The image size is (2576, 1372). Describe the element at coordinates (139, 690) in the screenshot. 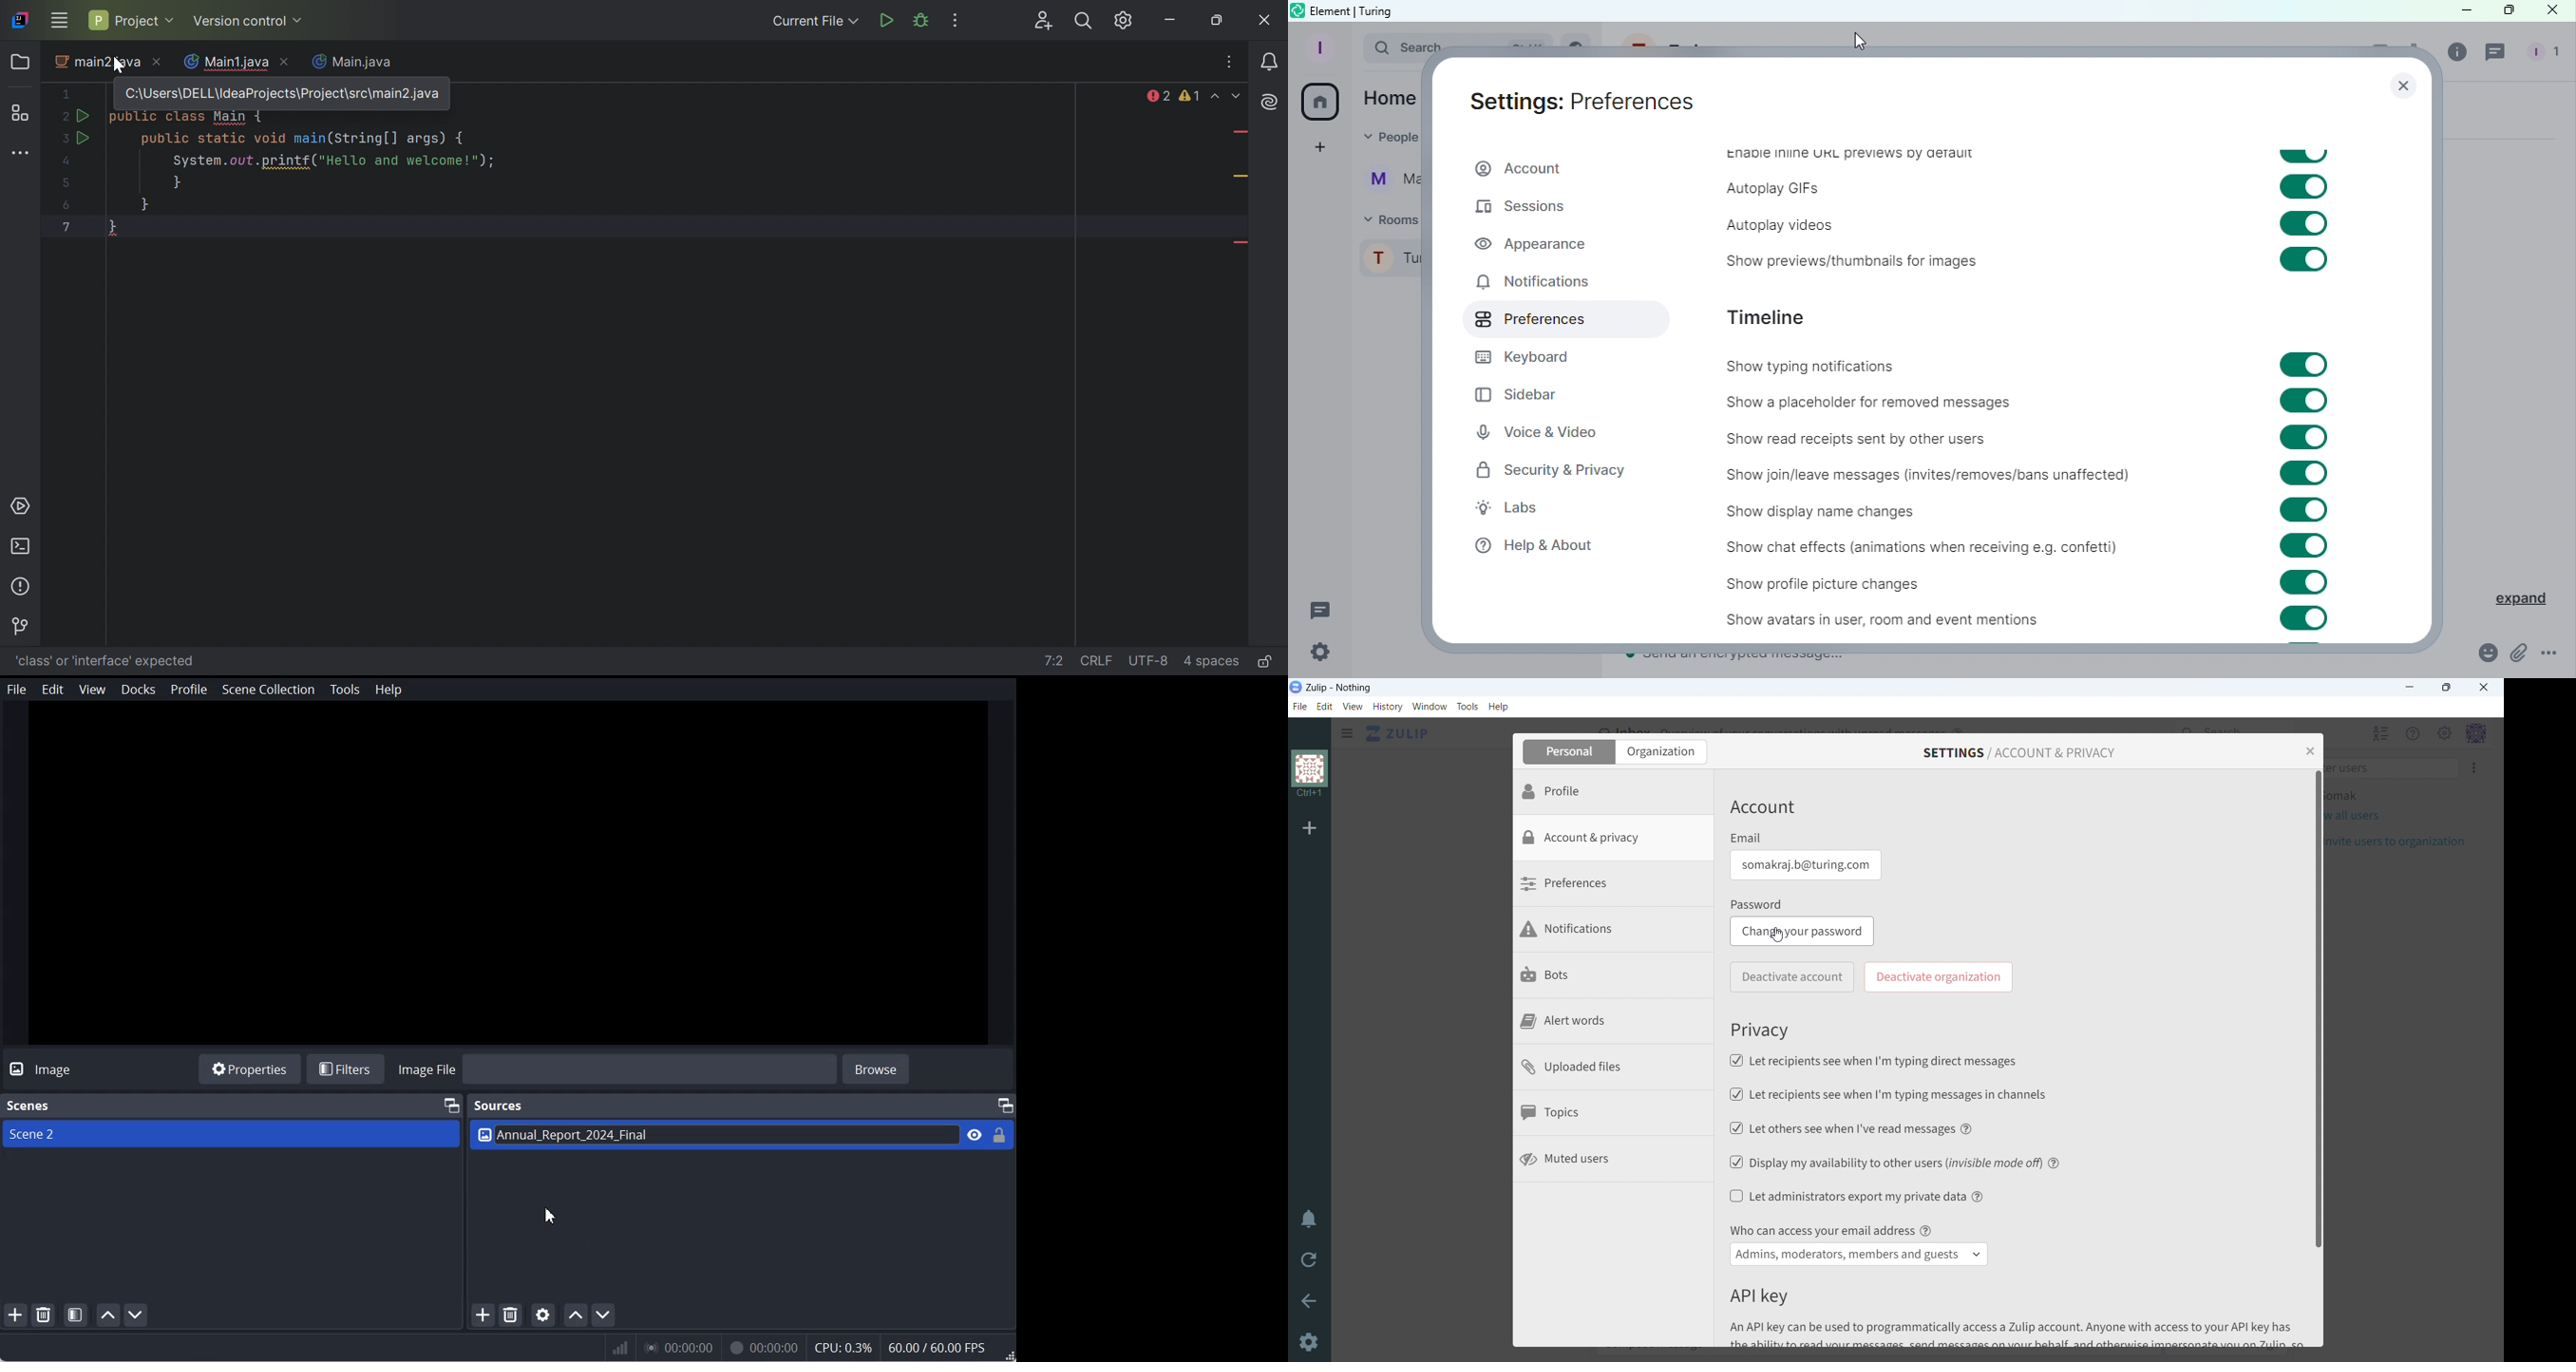

I see `Docks` at that location.